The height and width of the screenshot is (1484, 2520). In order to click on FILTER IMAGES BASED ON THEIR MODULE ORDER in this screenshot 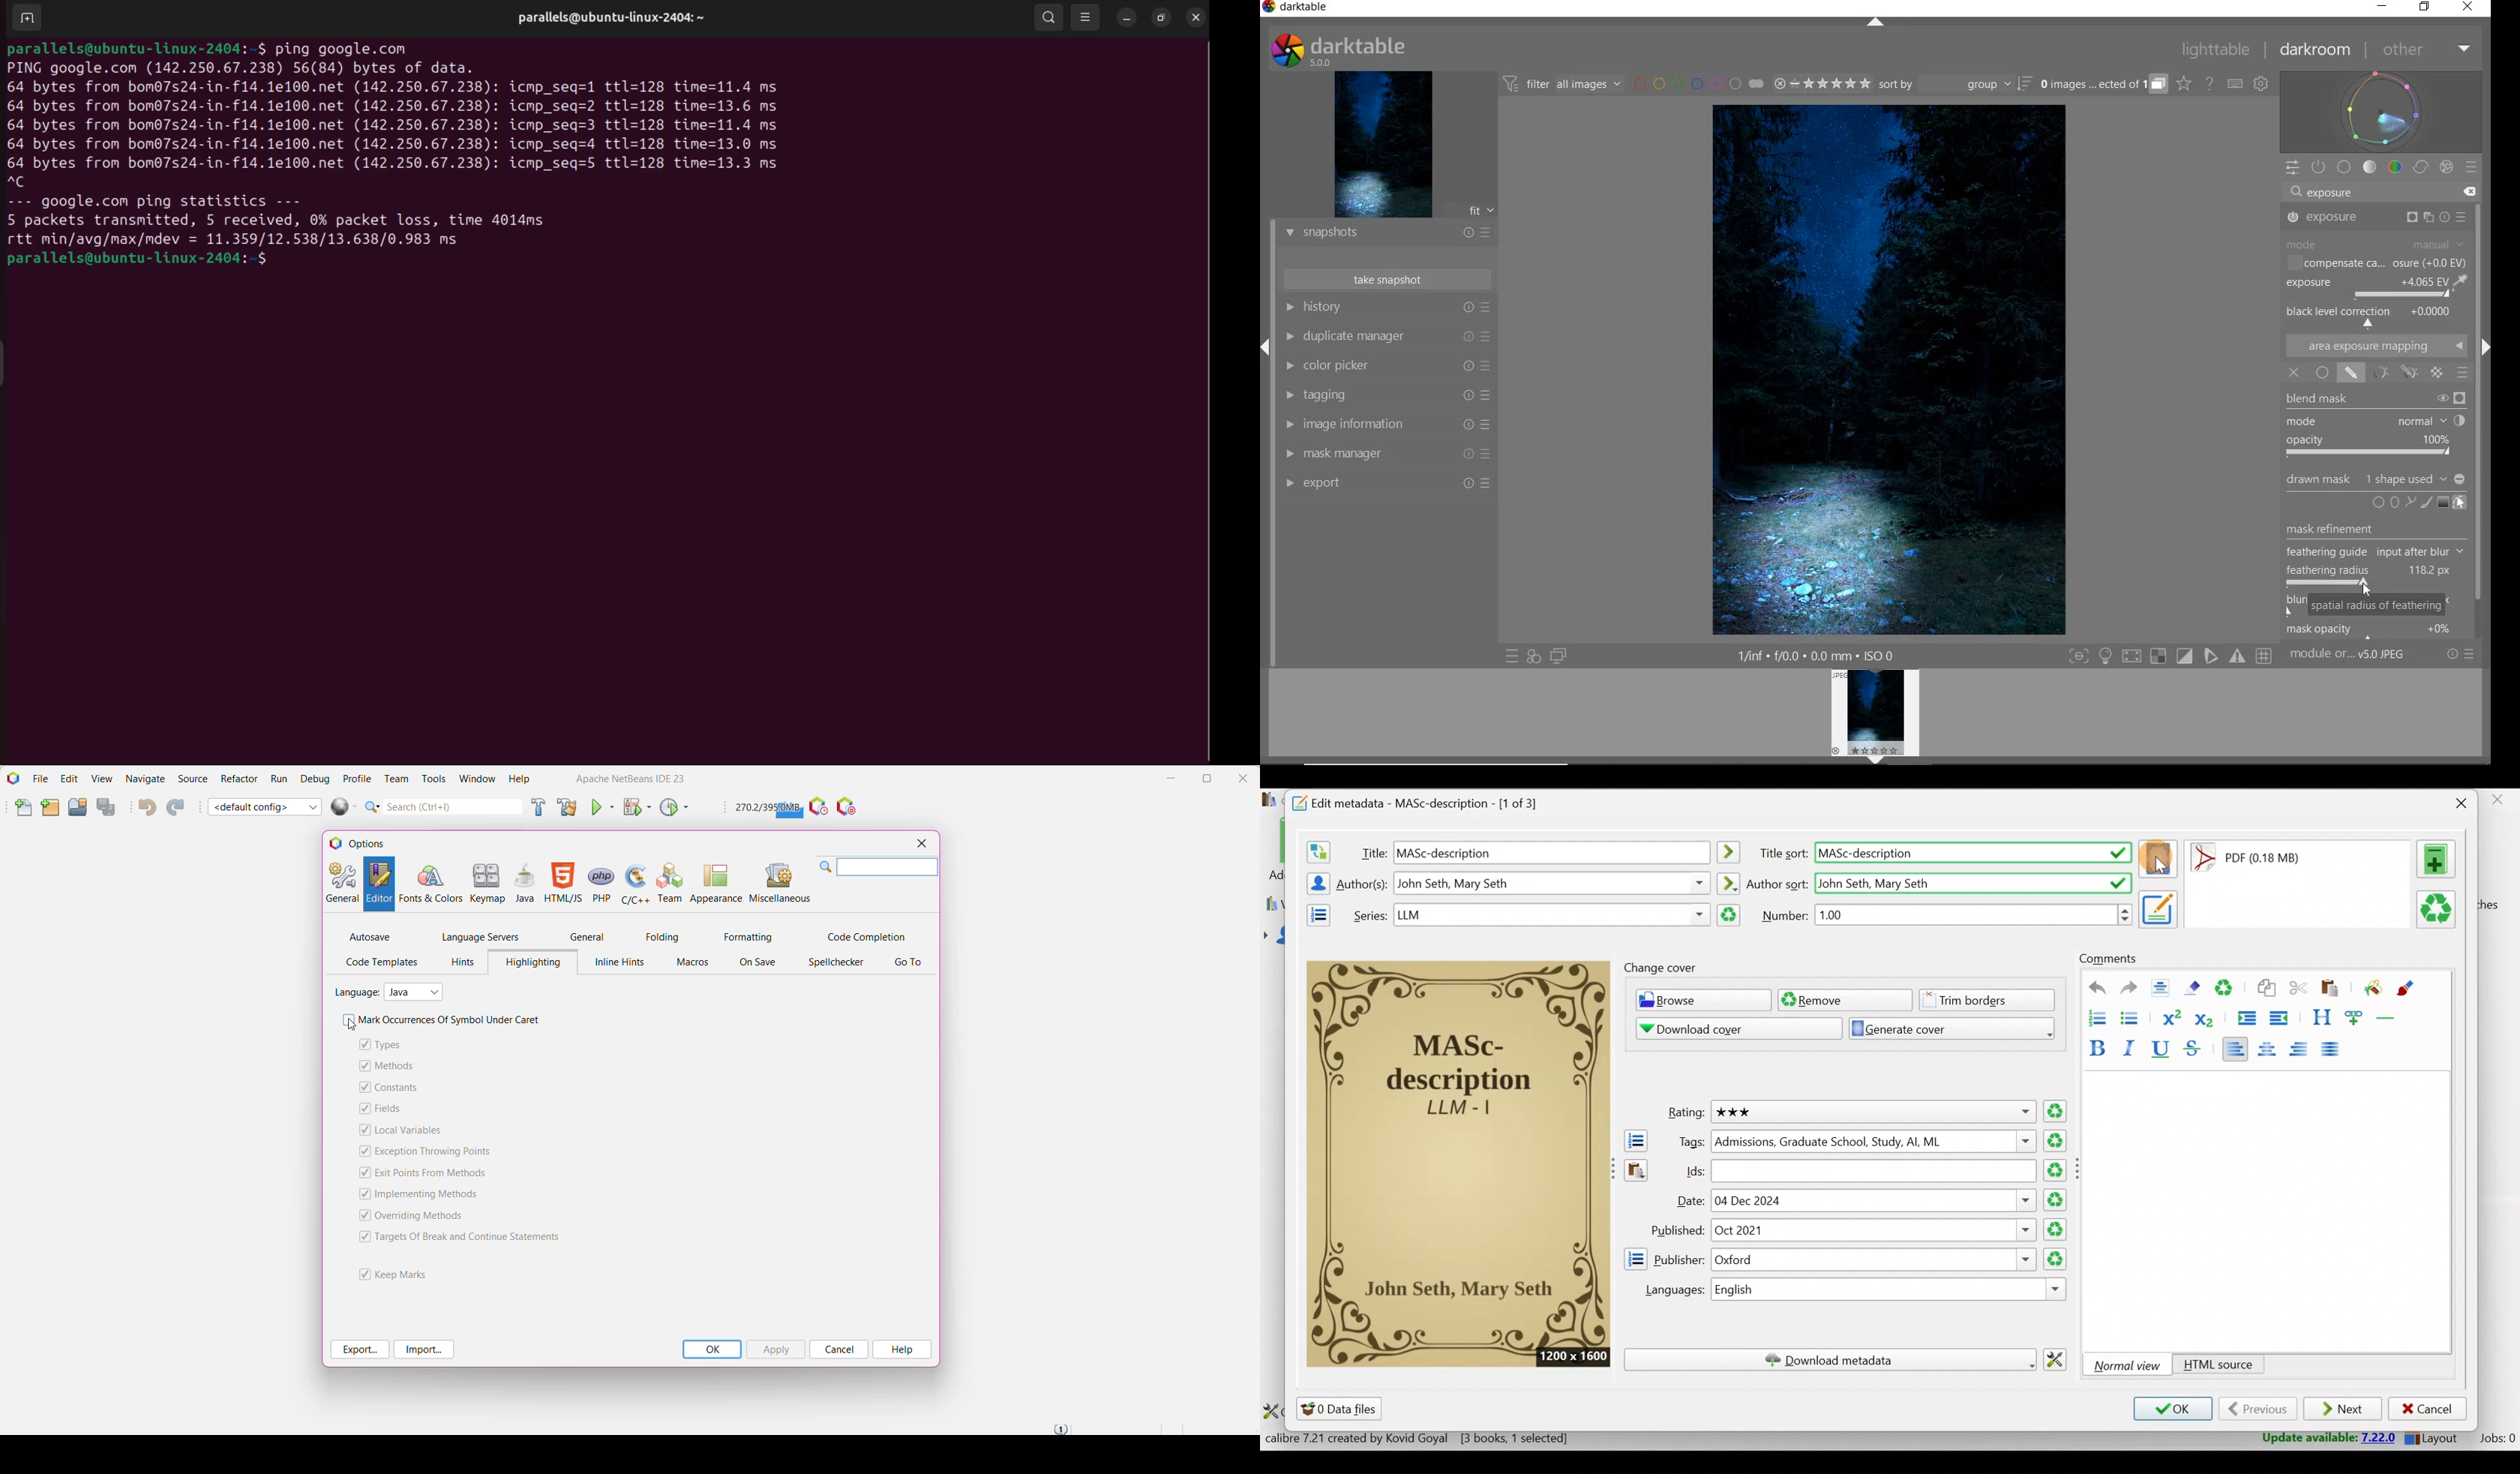, I will do `click(1564, 85)`.